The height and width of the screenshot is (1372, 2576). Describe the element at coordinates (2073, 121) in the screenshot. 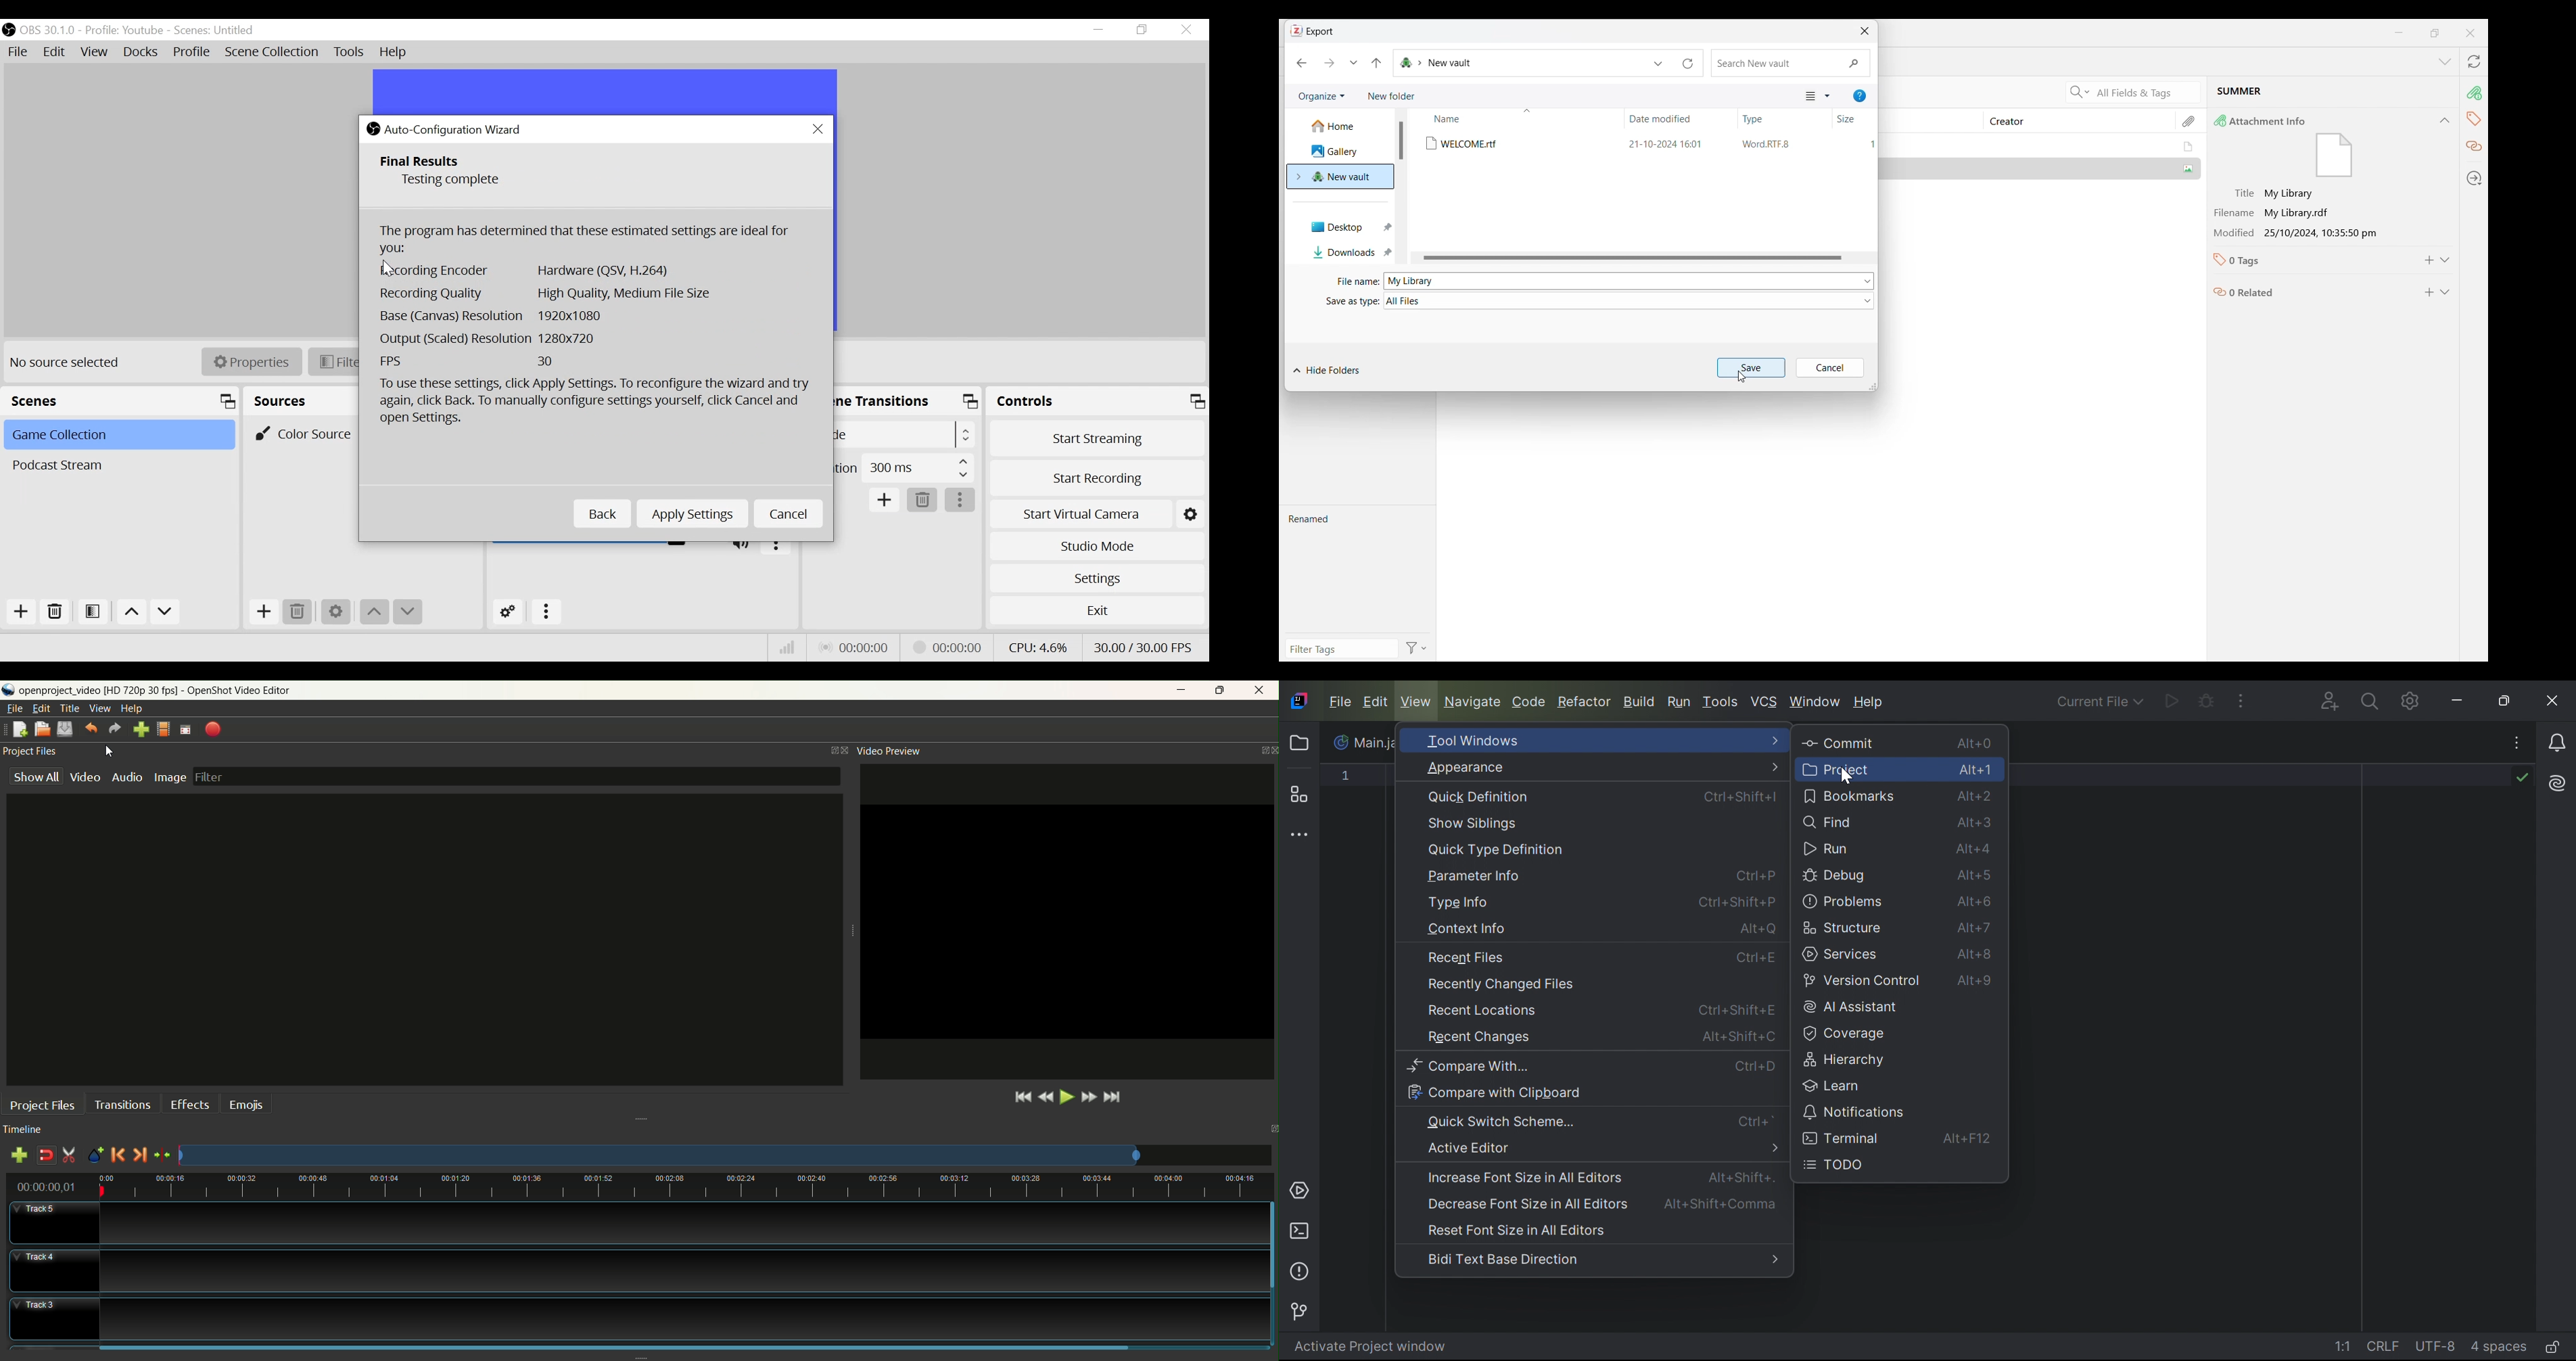

I see `Creator ` at that location.